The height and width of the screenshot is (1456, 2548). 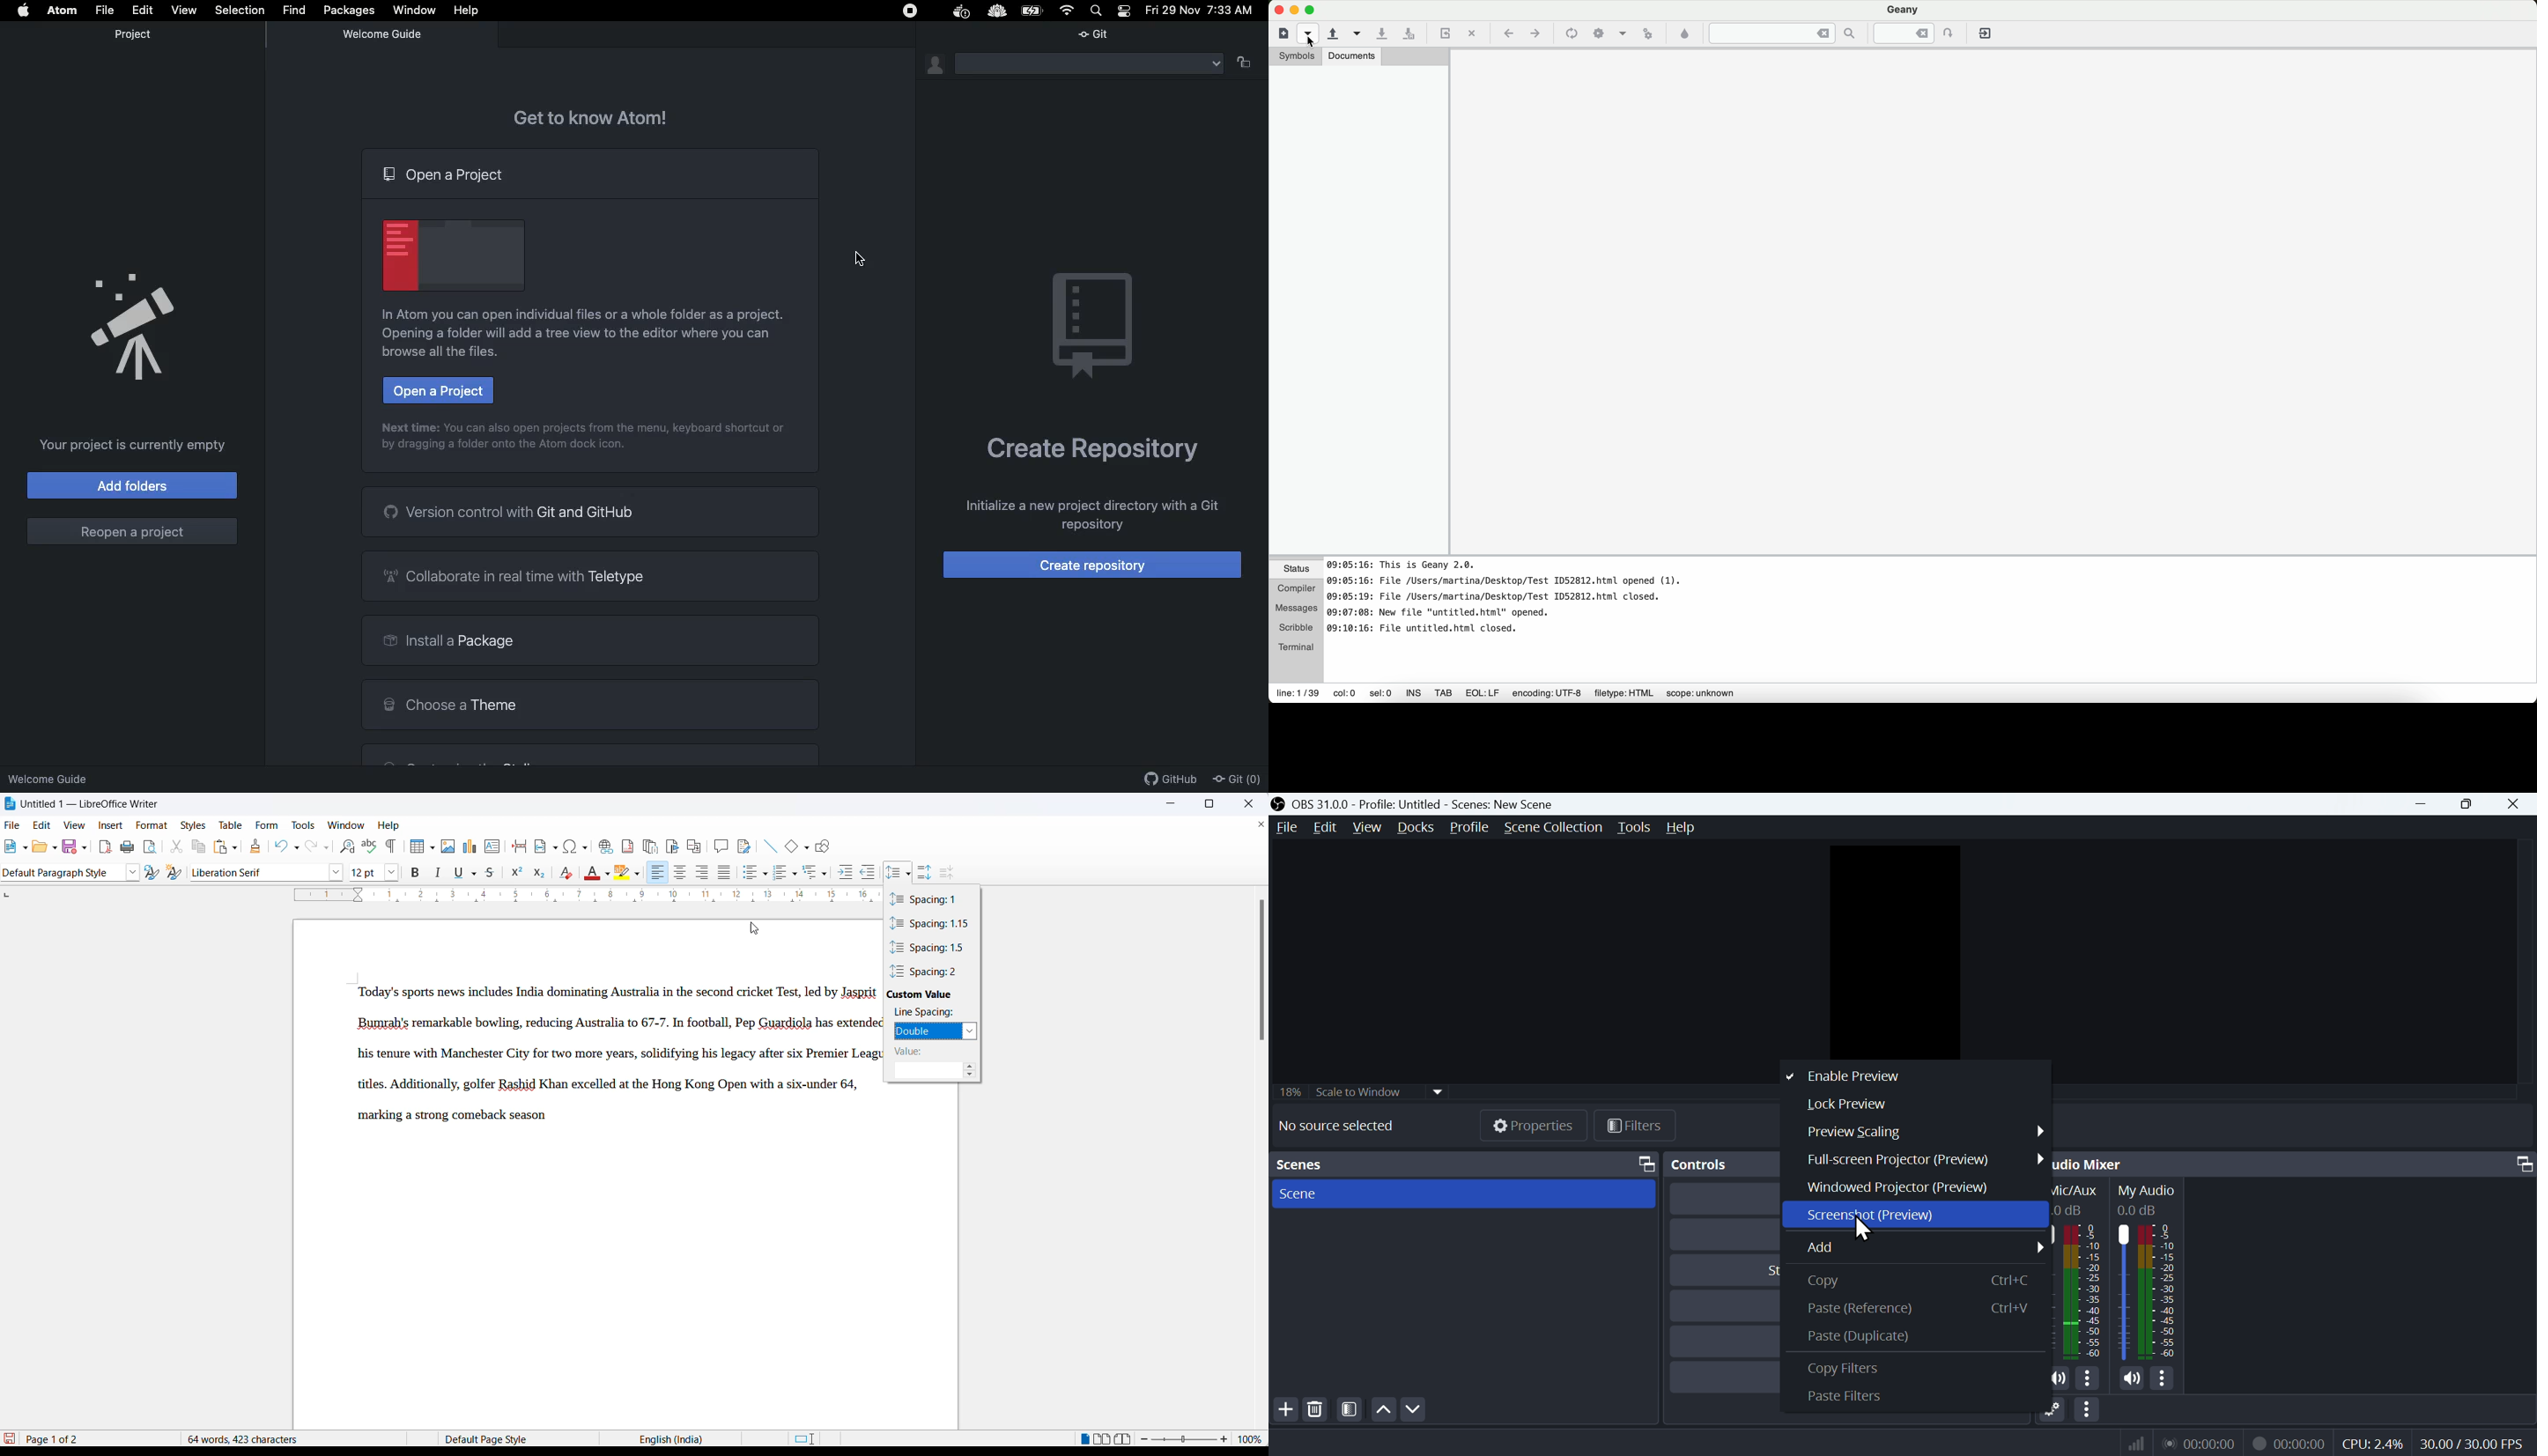 What do you see at coordinates (1383, 34) in the screenshot?
I see `save the current file` at bounding box center [1383, 34].